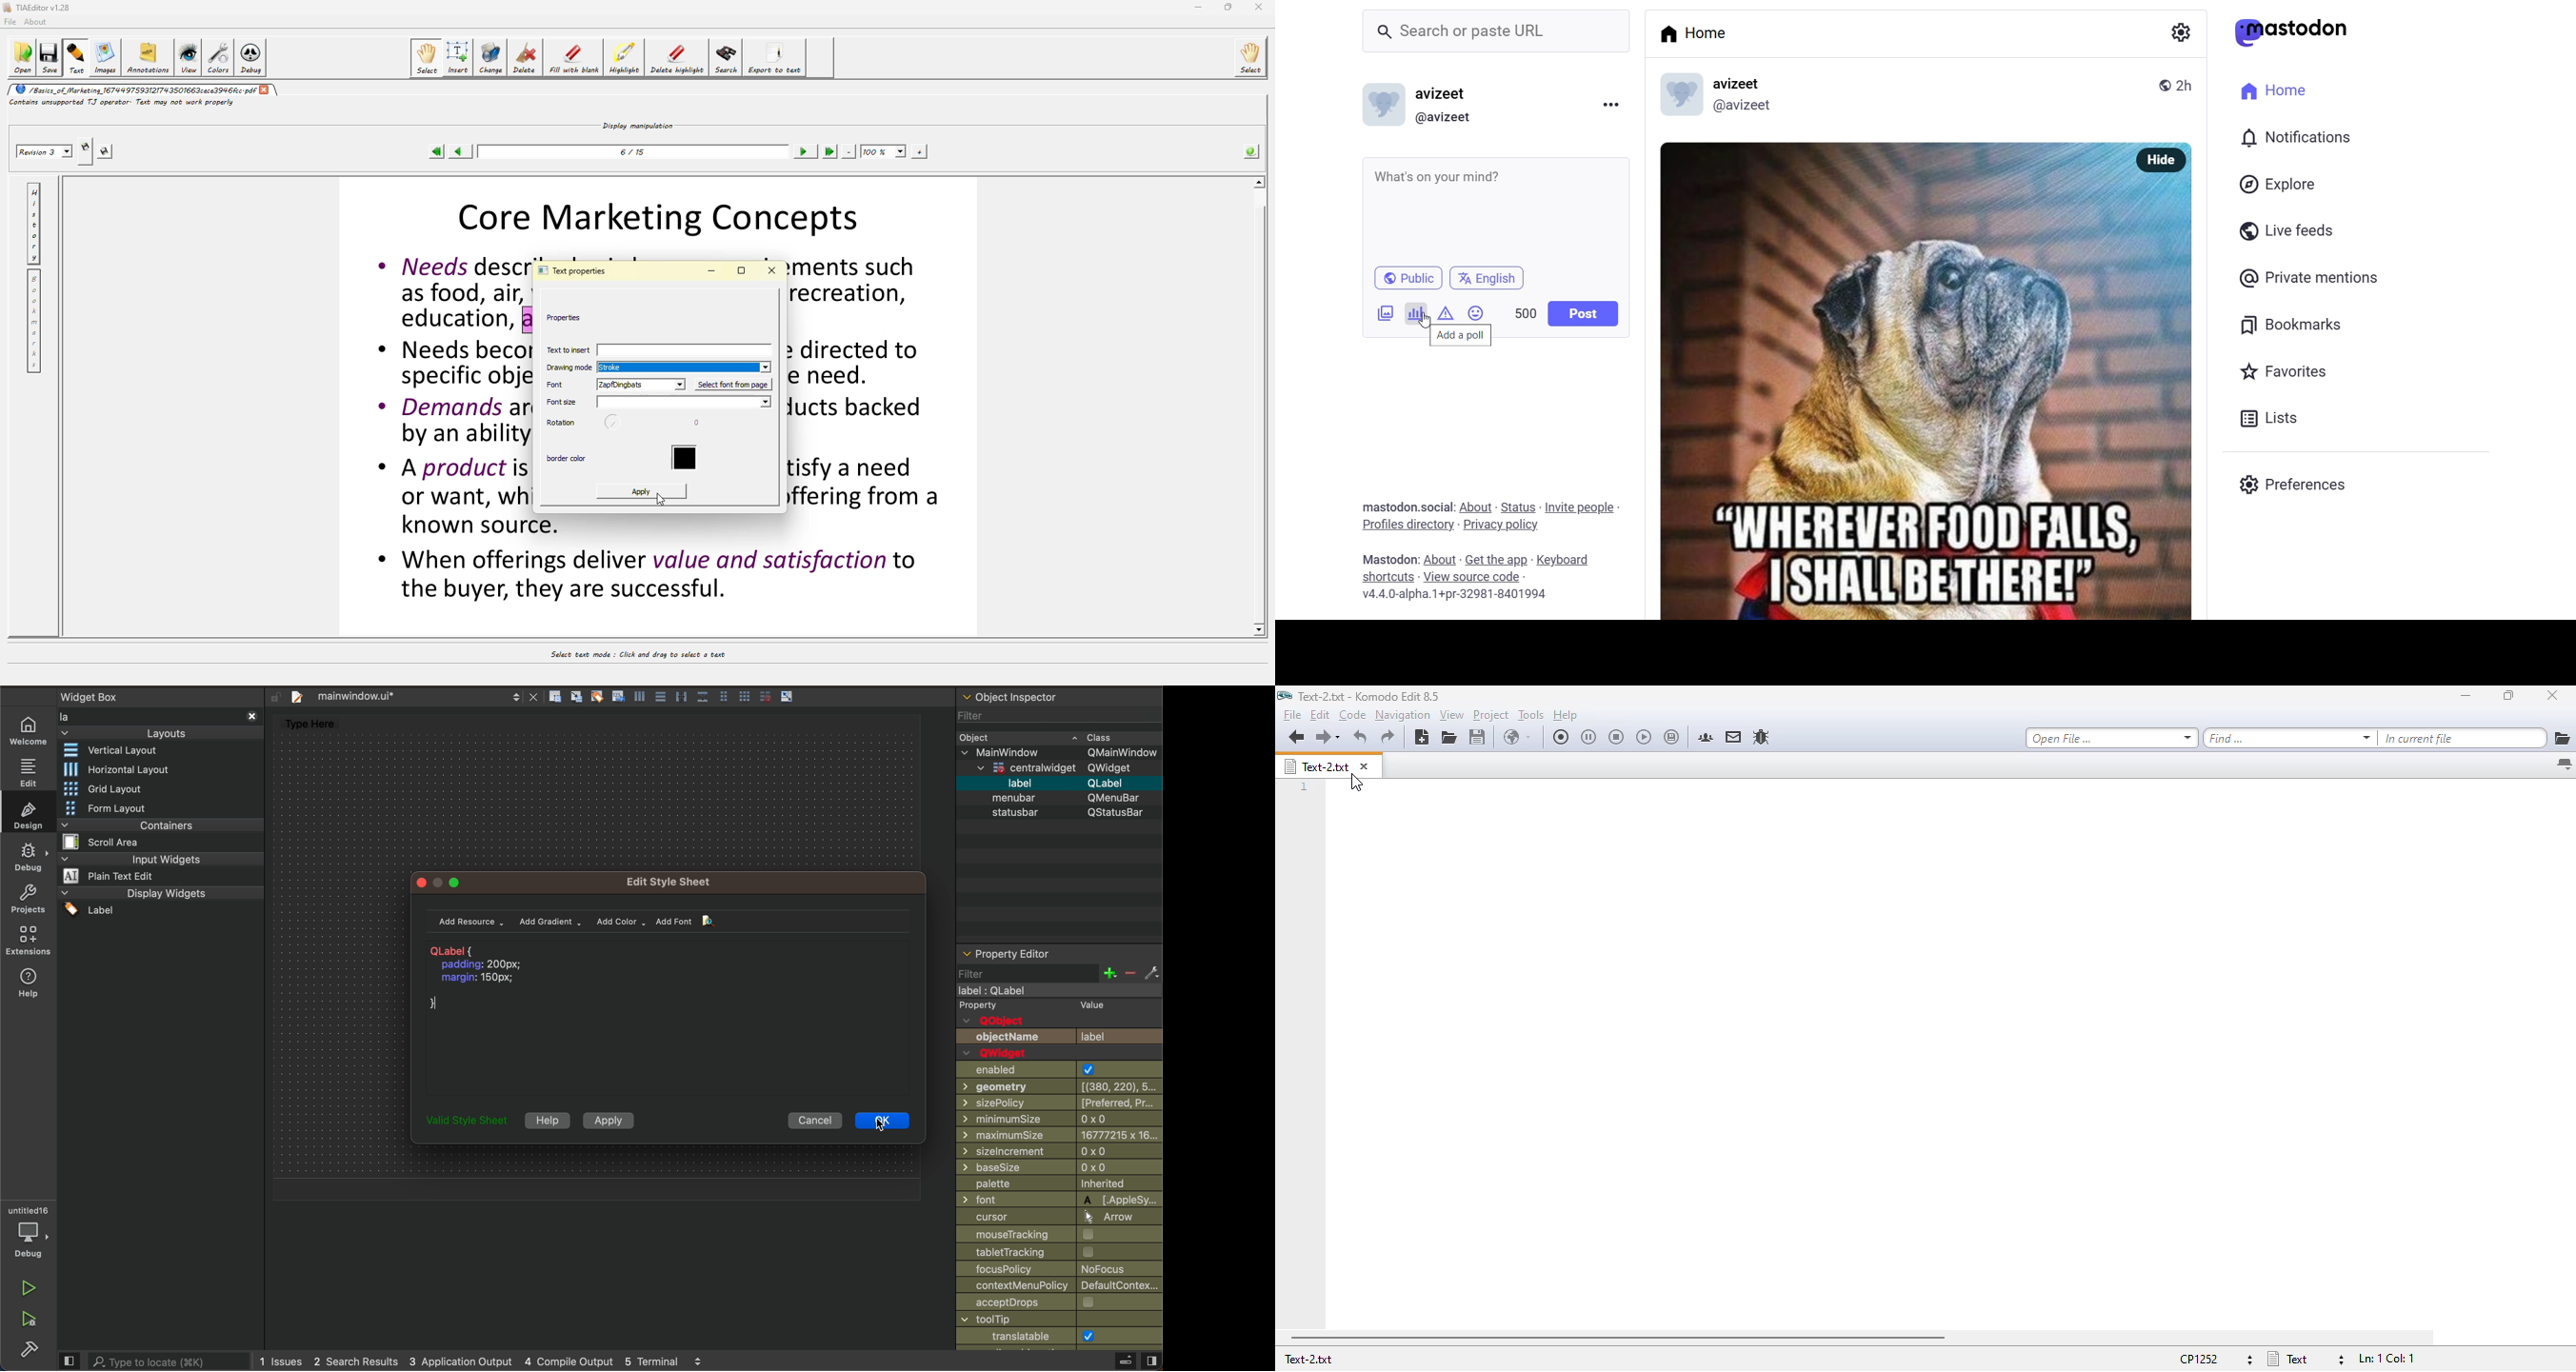 Image resolution: width=2576 pixels, height=1372 pixels. I want to click on 500, so click(1519, 310).